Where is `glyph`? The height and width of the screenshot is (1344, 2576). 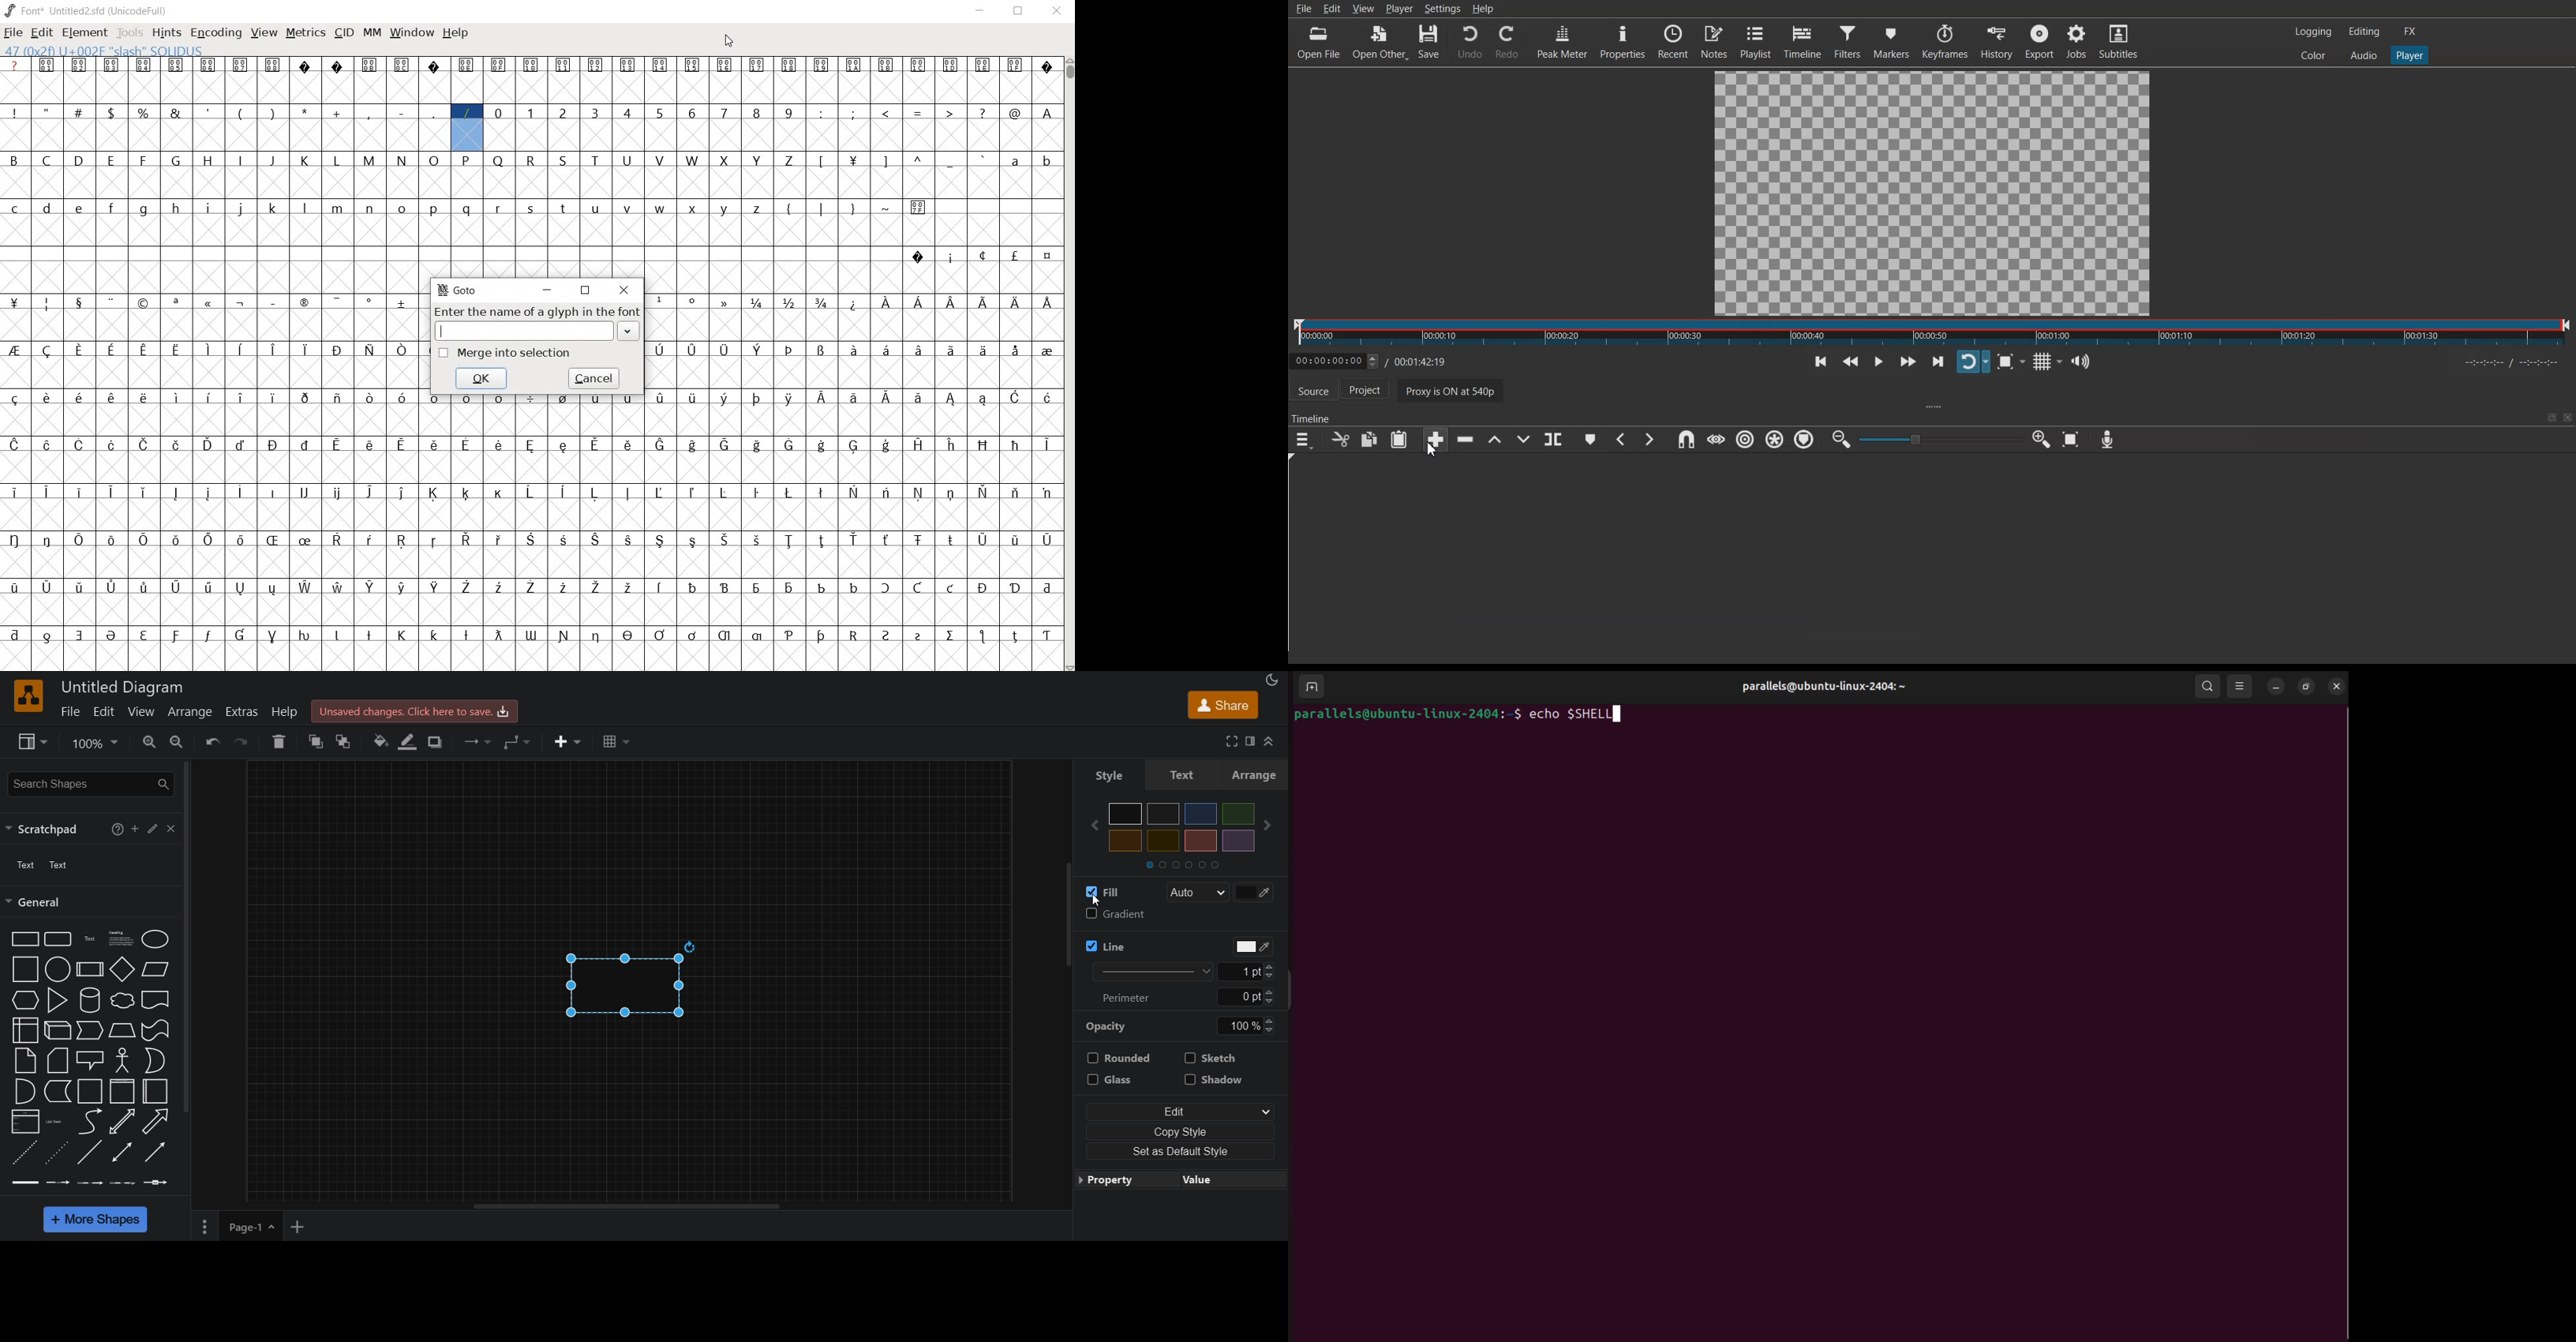 glyph is located at coordinates (14, 540).